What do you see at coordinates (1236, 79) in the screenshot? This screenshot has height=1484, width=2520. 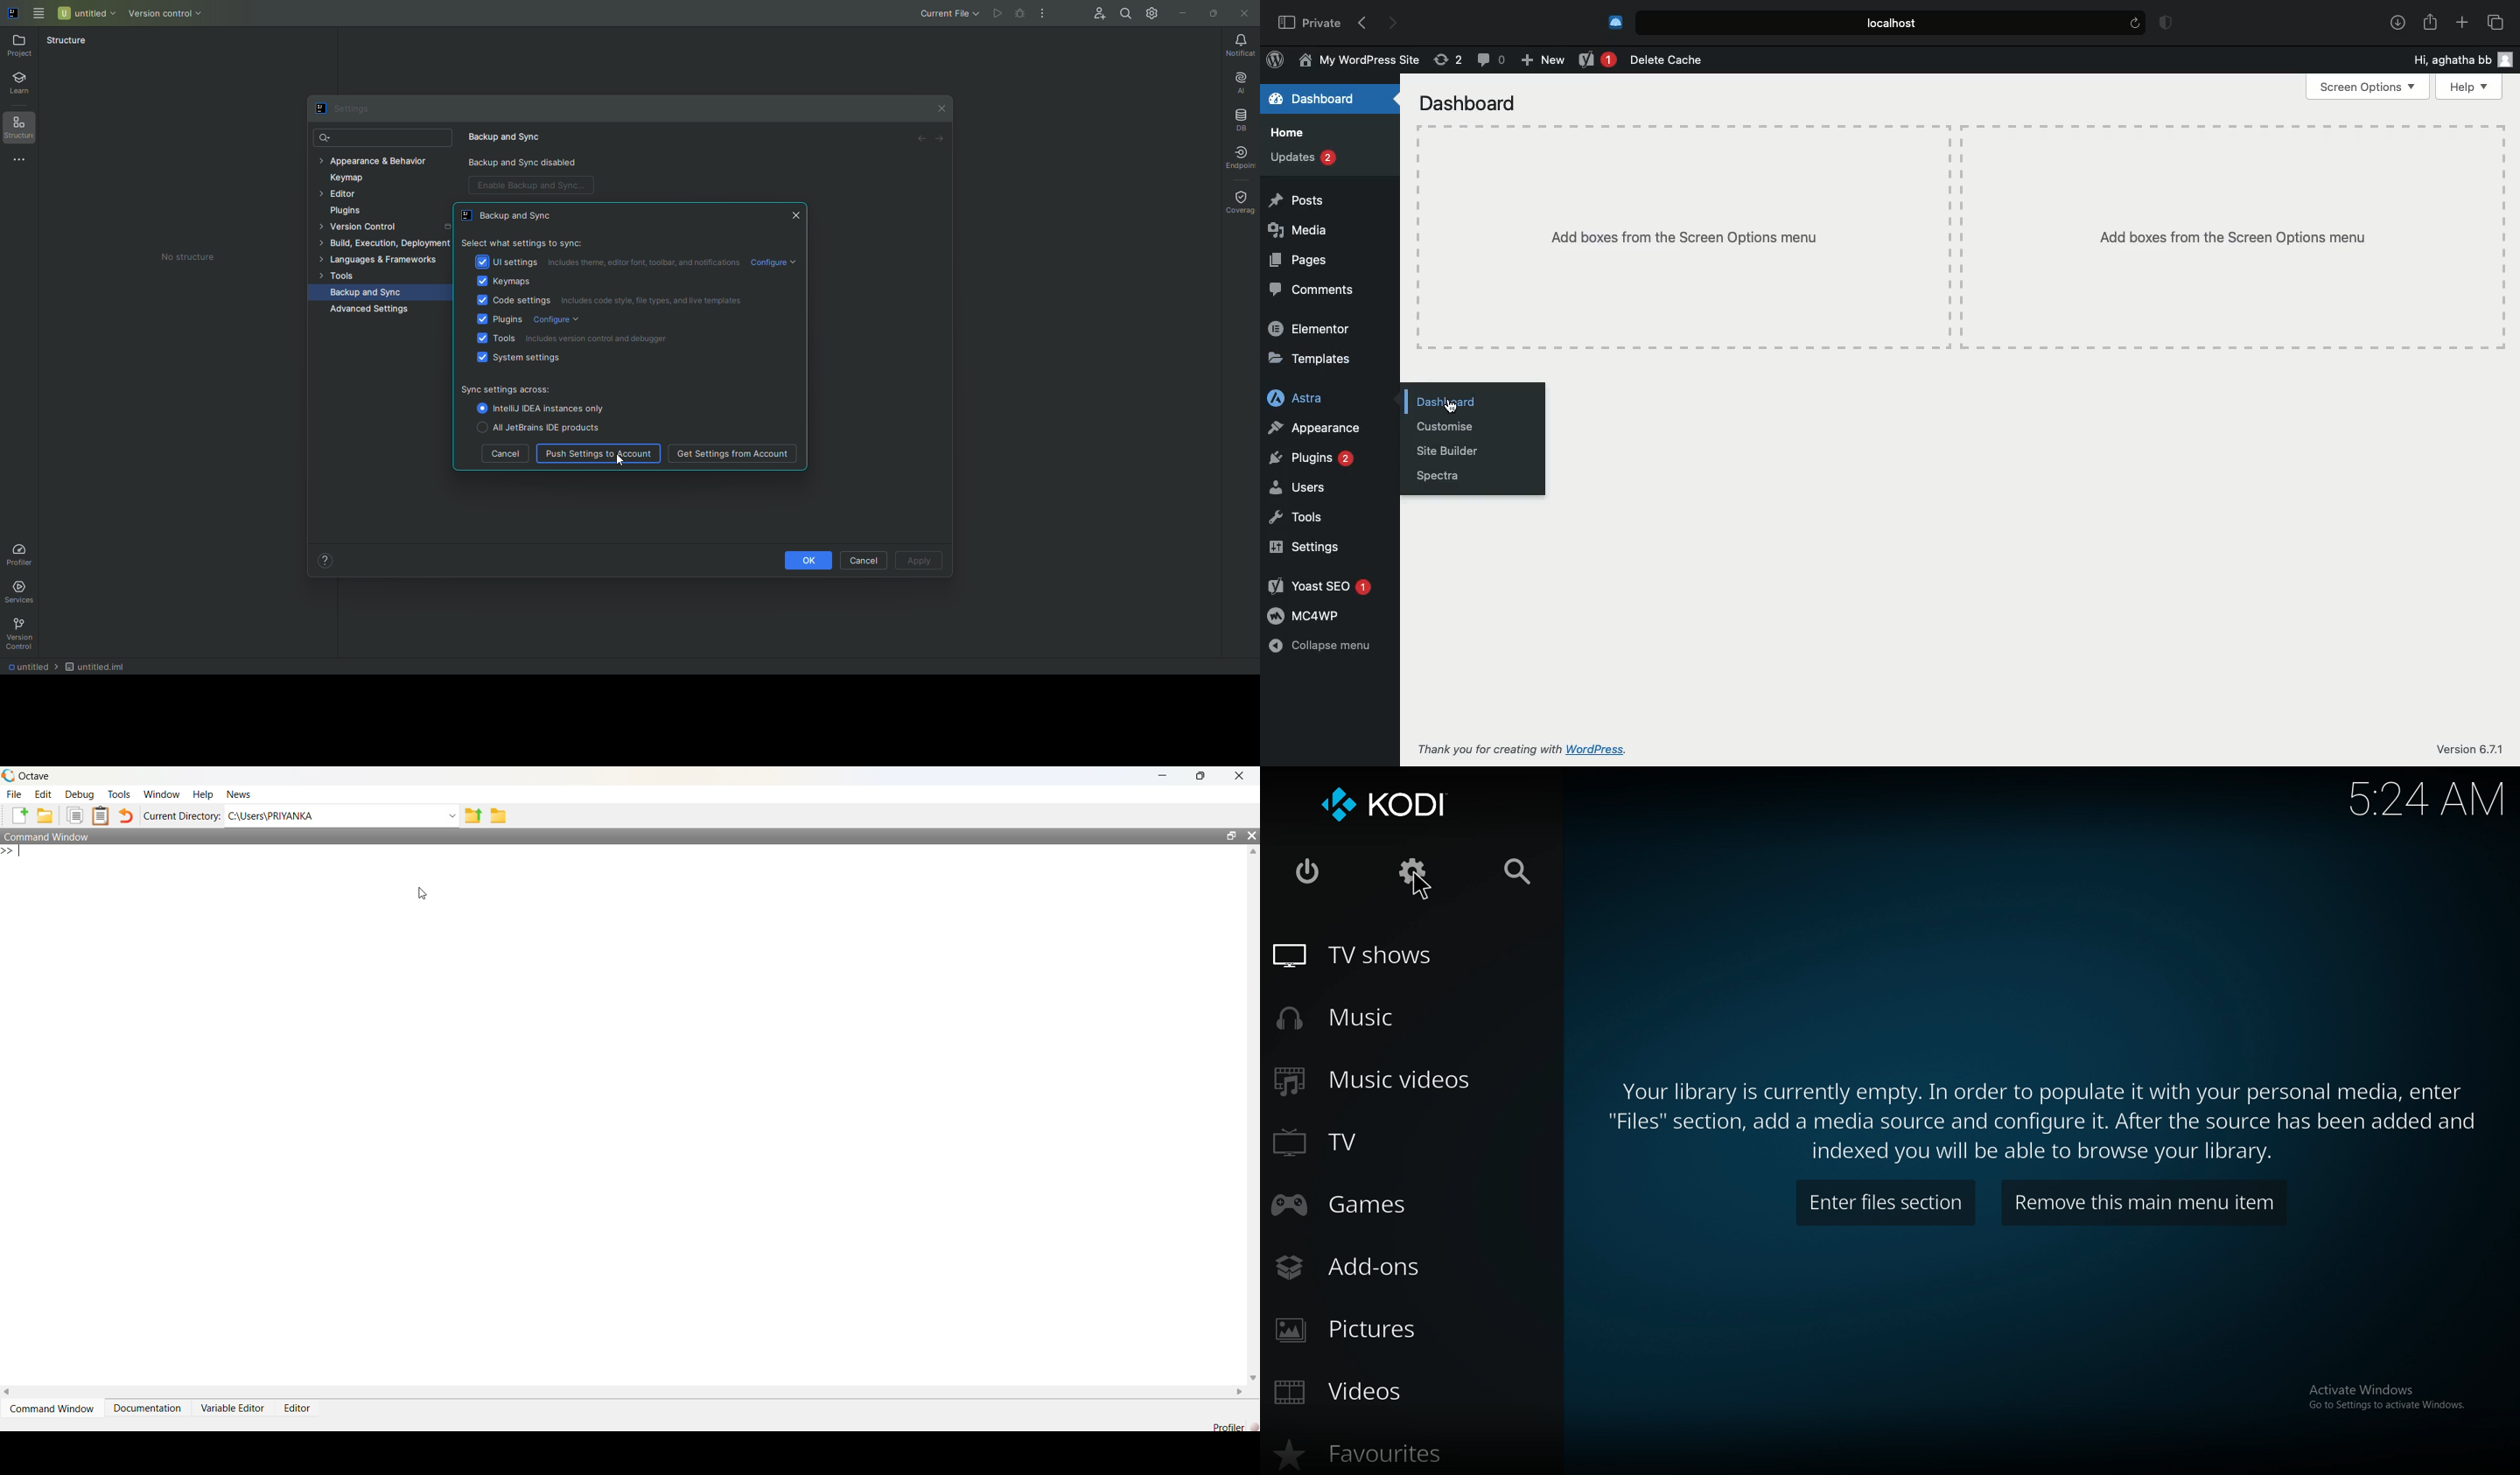 I see `AI Assistant` at bounding box center [1236, 79].